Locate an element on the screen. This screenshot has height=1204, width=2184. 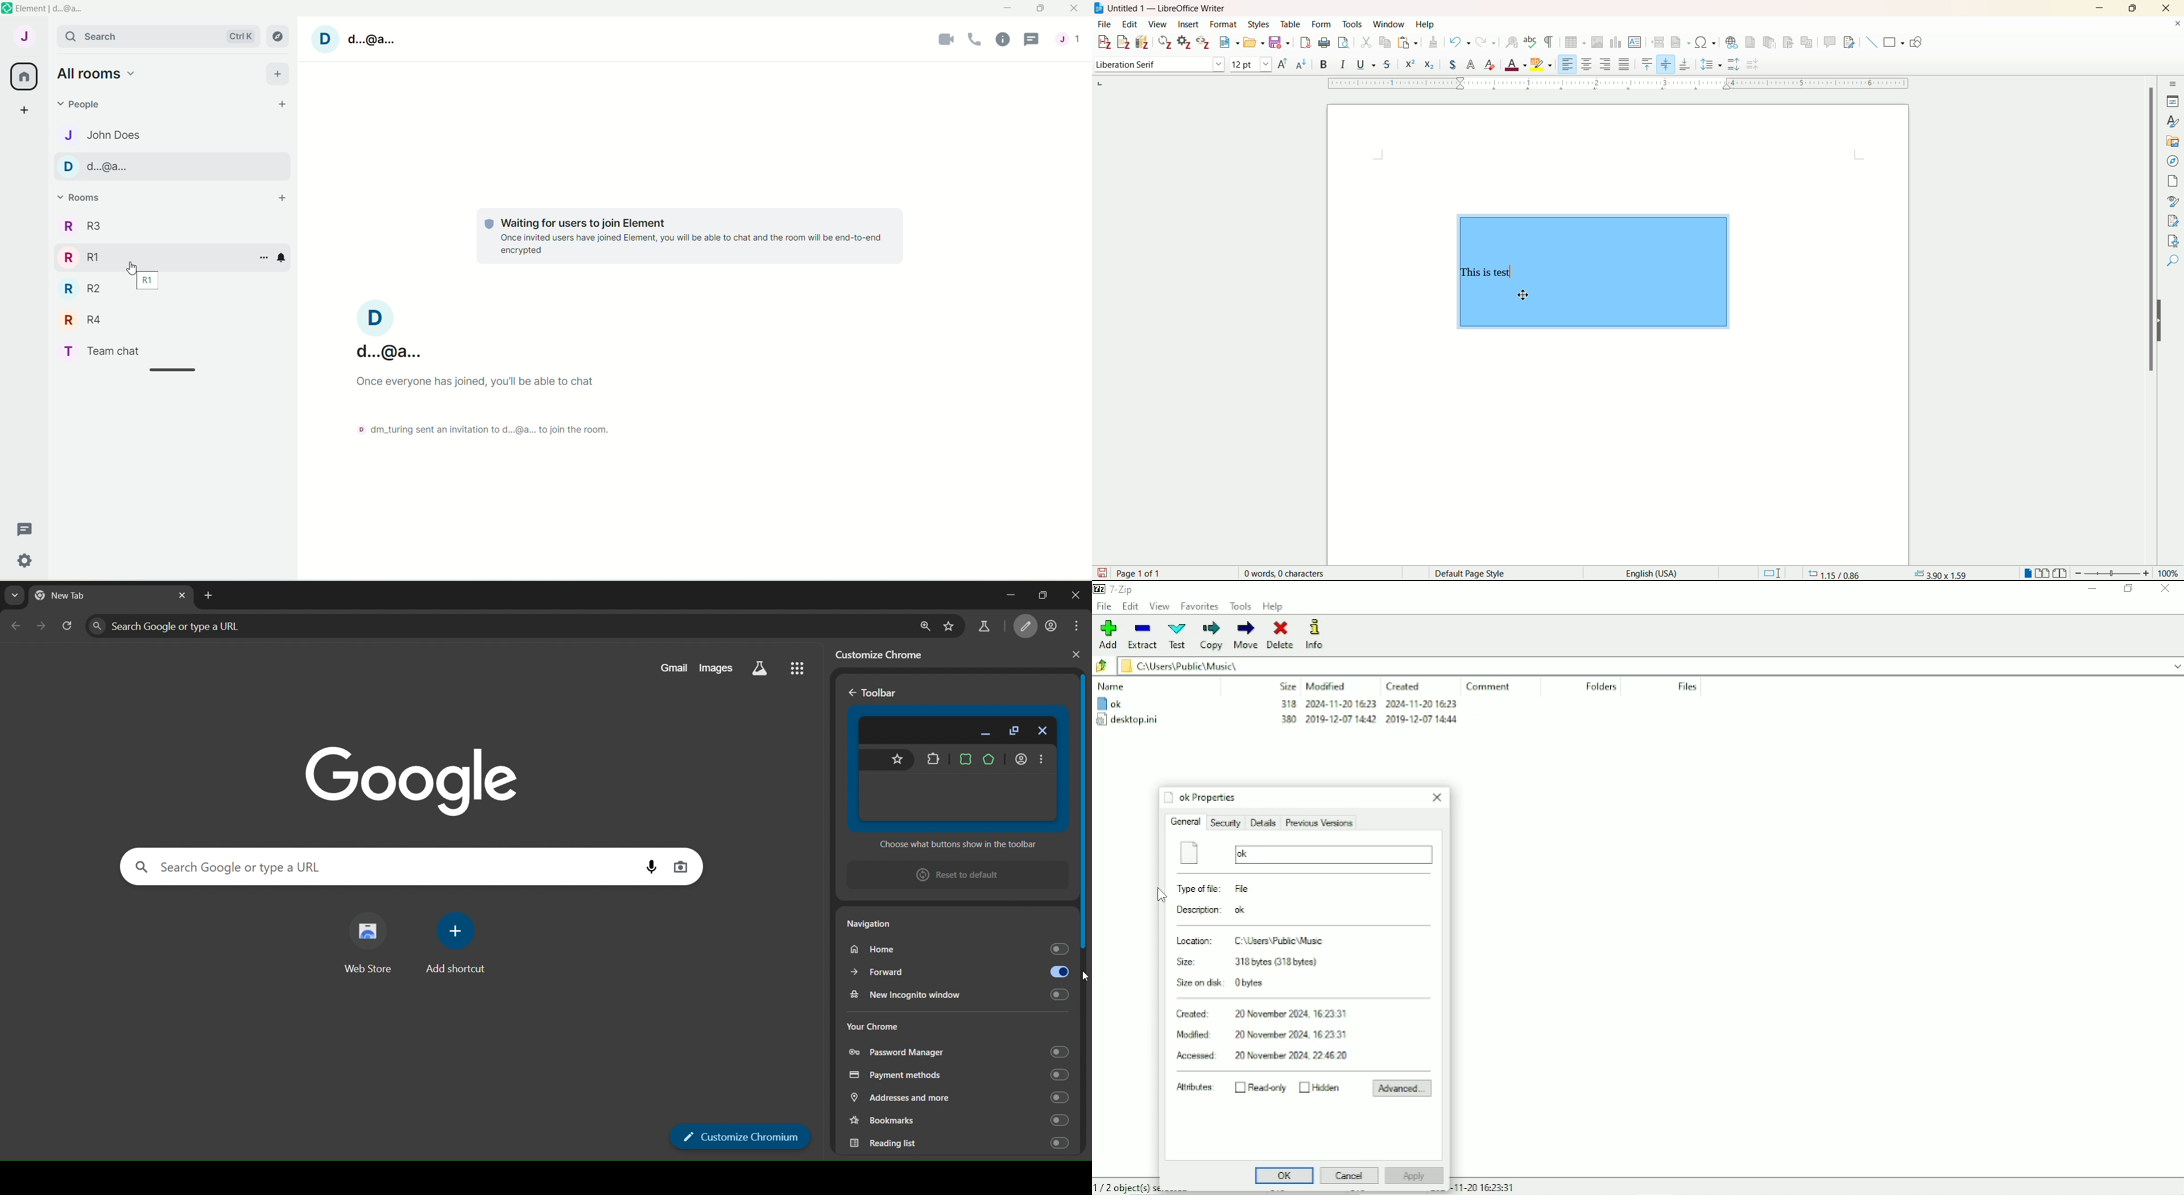
page is located at coordinates (2171, 183).